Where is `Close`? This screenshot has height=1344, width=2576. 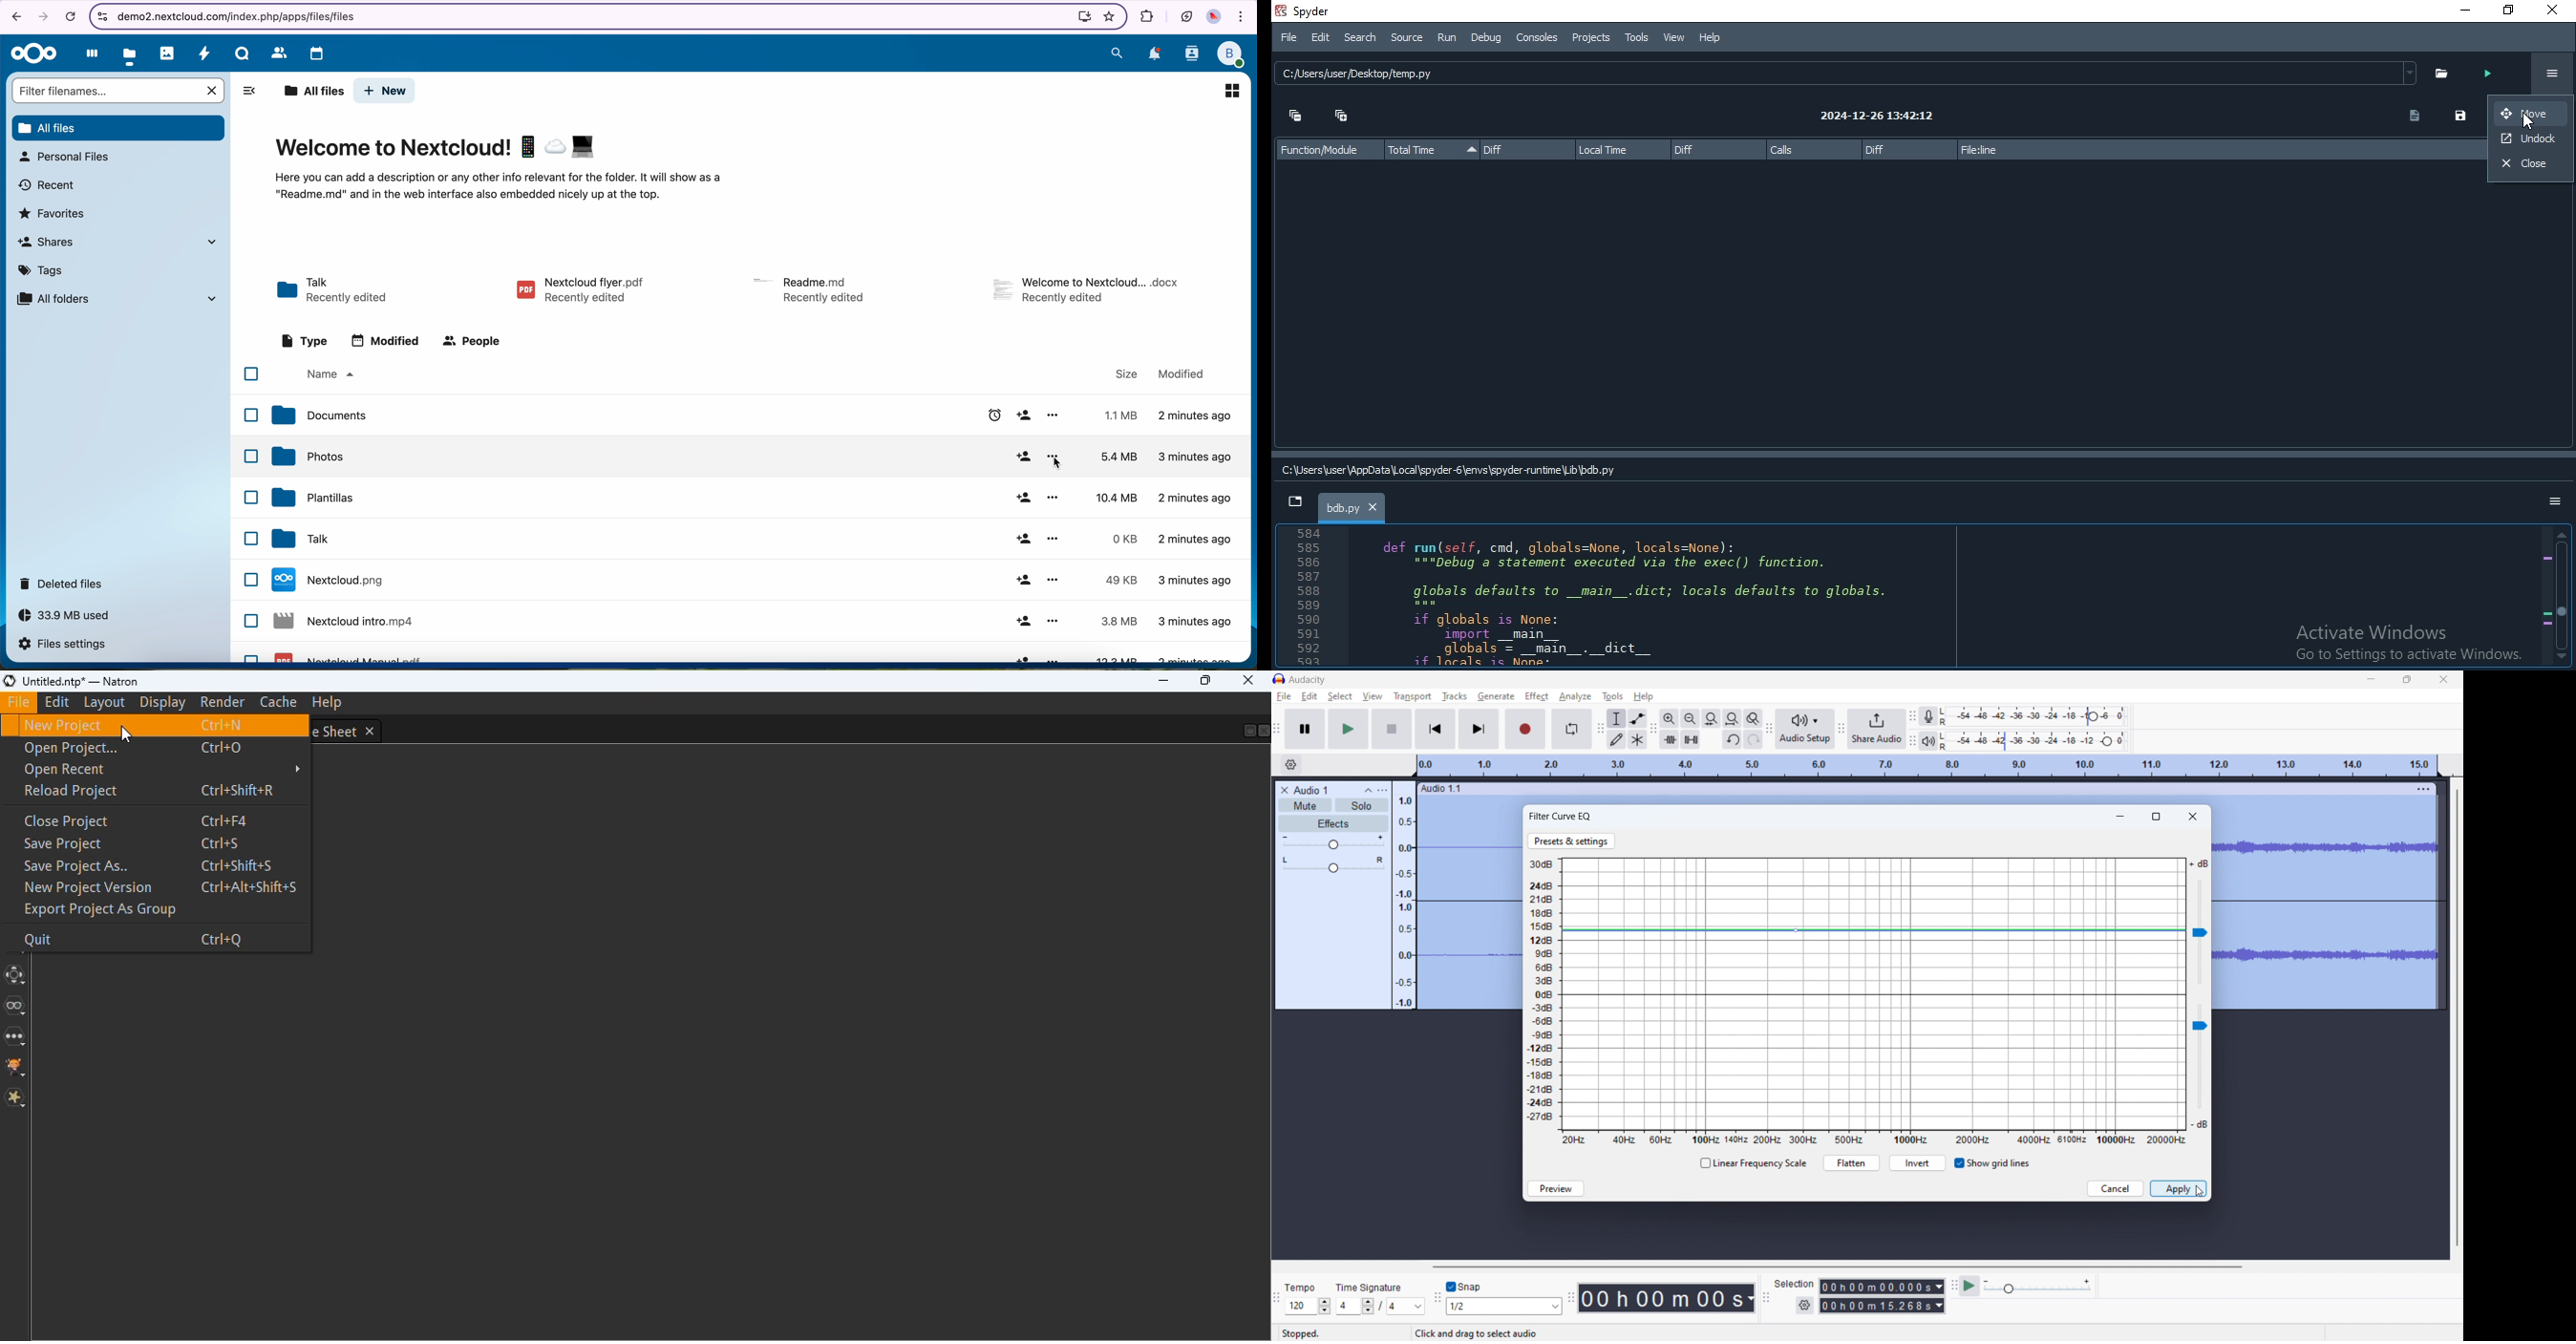
Close is located at coordinates (2556, 11).